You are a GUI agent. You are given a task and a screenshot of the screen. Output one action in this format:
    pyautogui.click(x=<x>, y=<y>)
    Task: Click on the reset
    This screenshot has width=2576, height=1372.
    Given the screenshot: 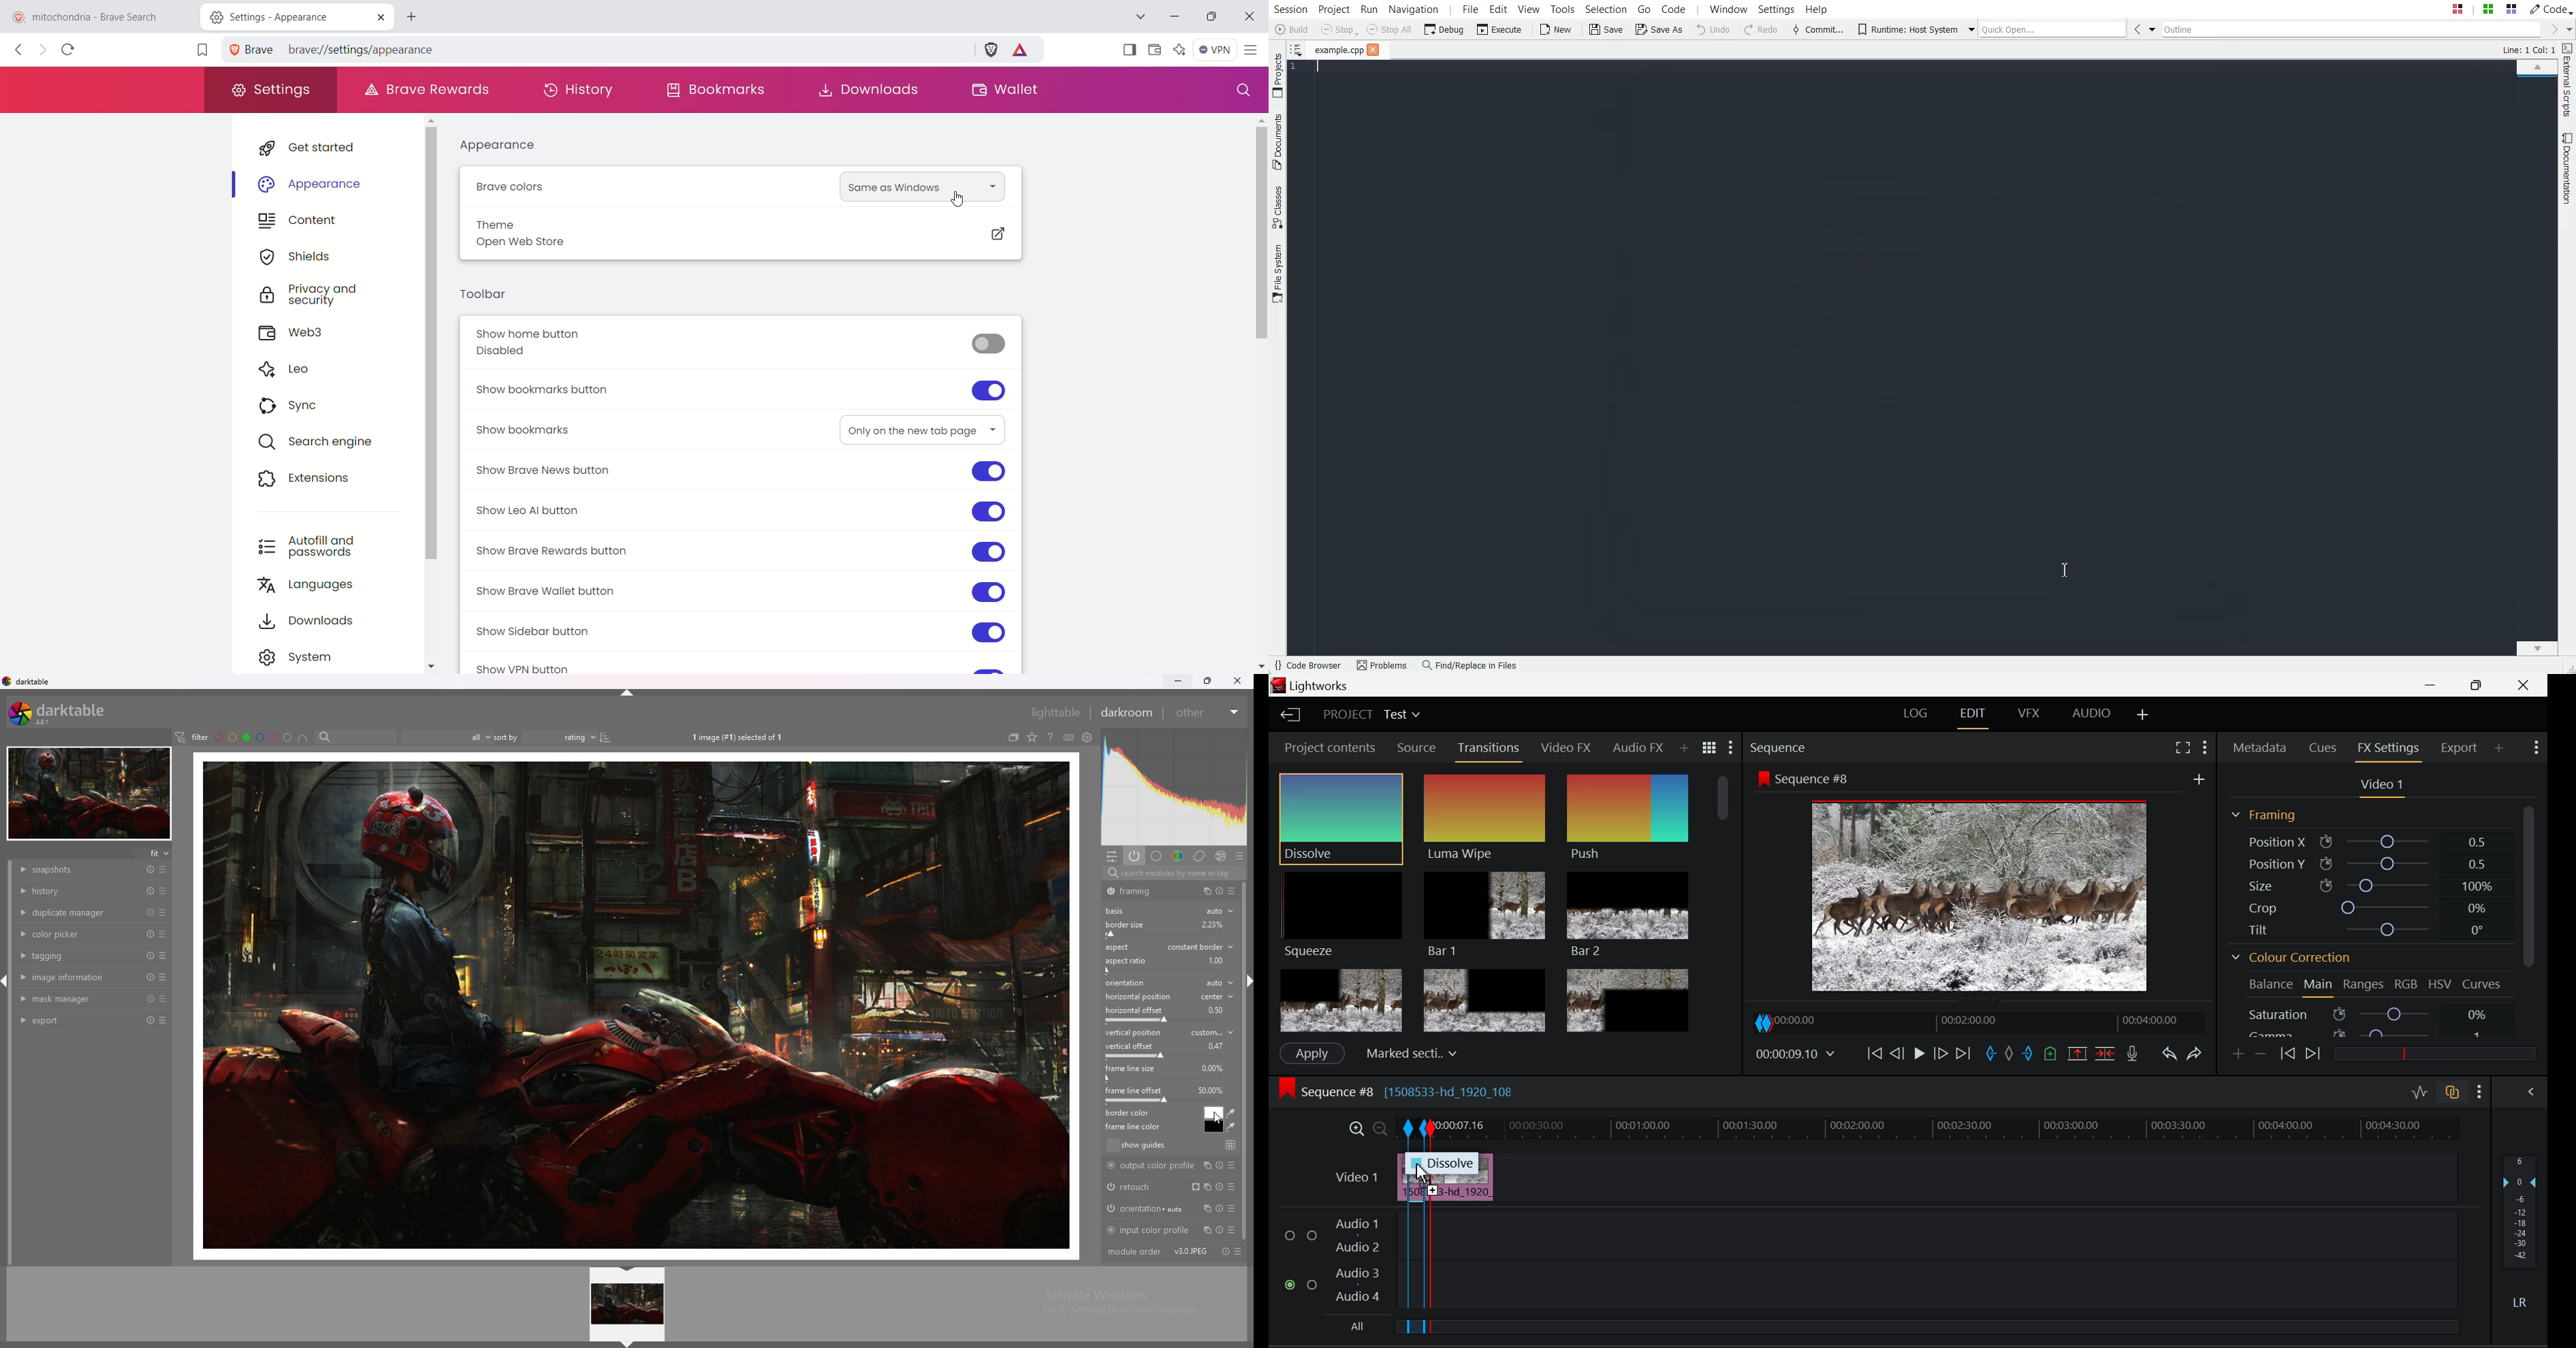 What is the action you would take?
    pyautogui.click(x=149, y=1021)
    